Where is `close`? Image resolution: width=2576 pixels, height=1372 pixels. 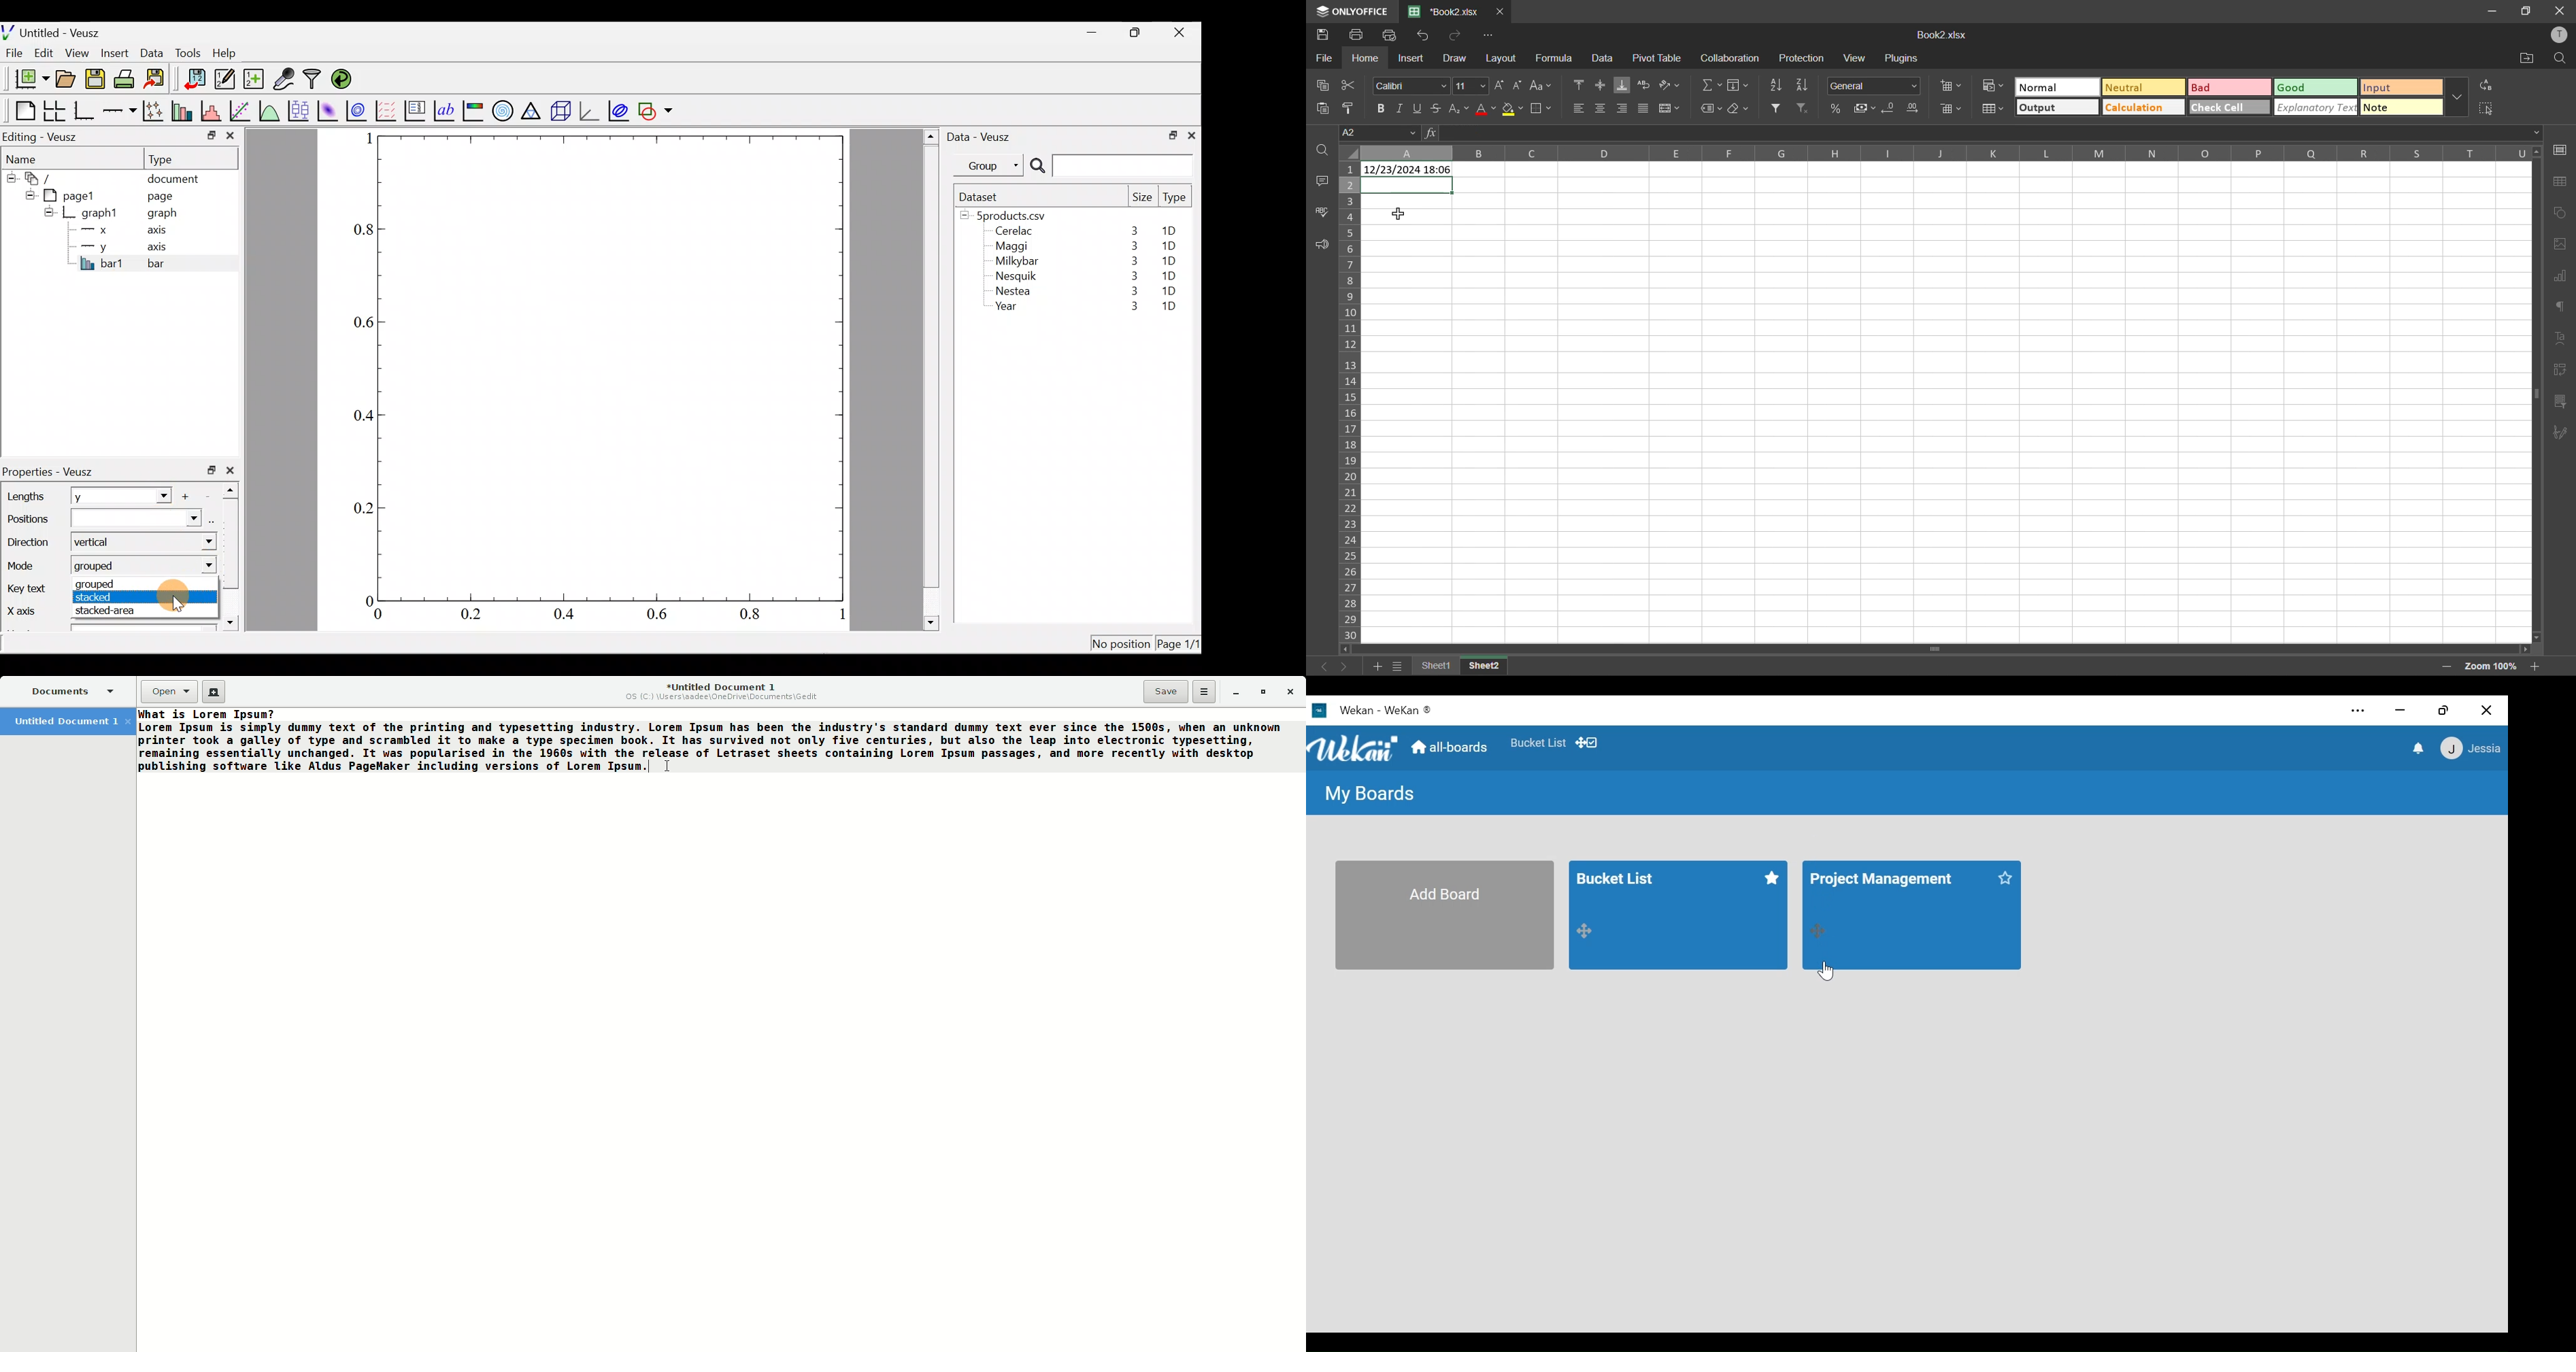 close is located at coordinates (1191, 135).